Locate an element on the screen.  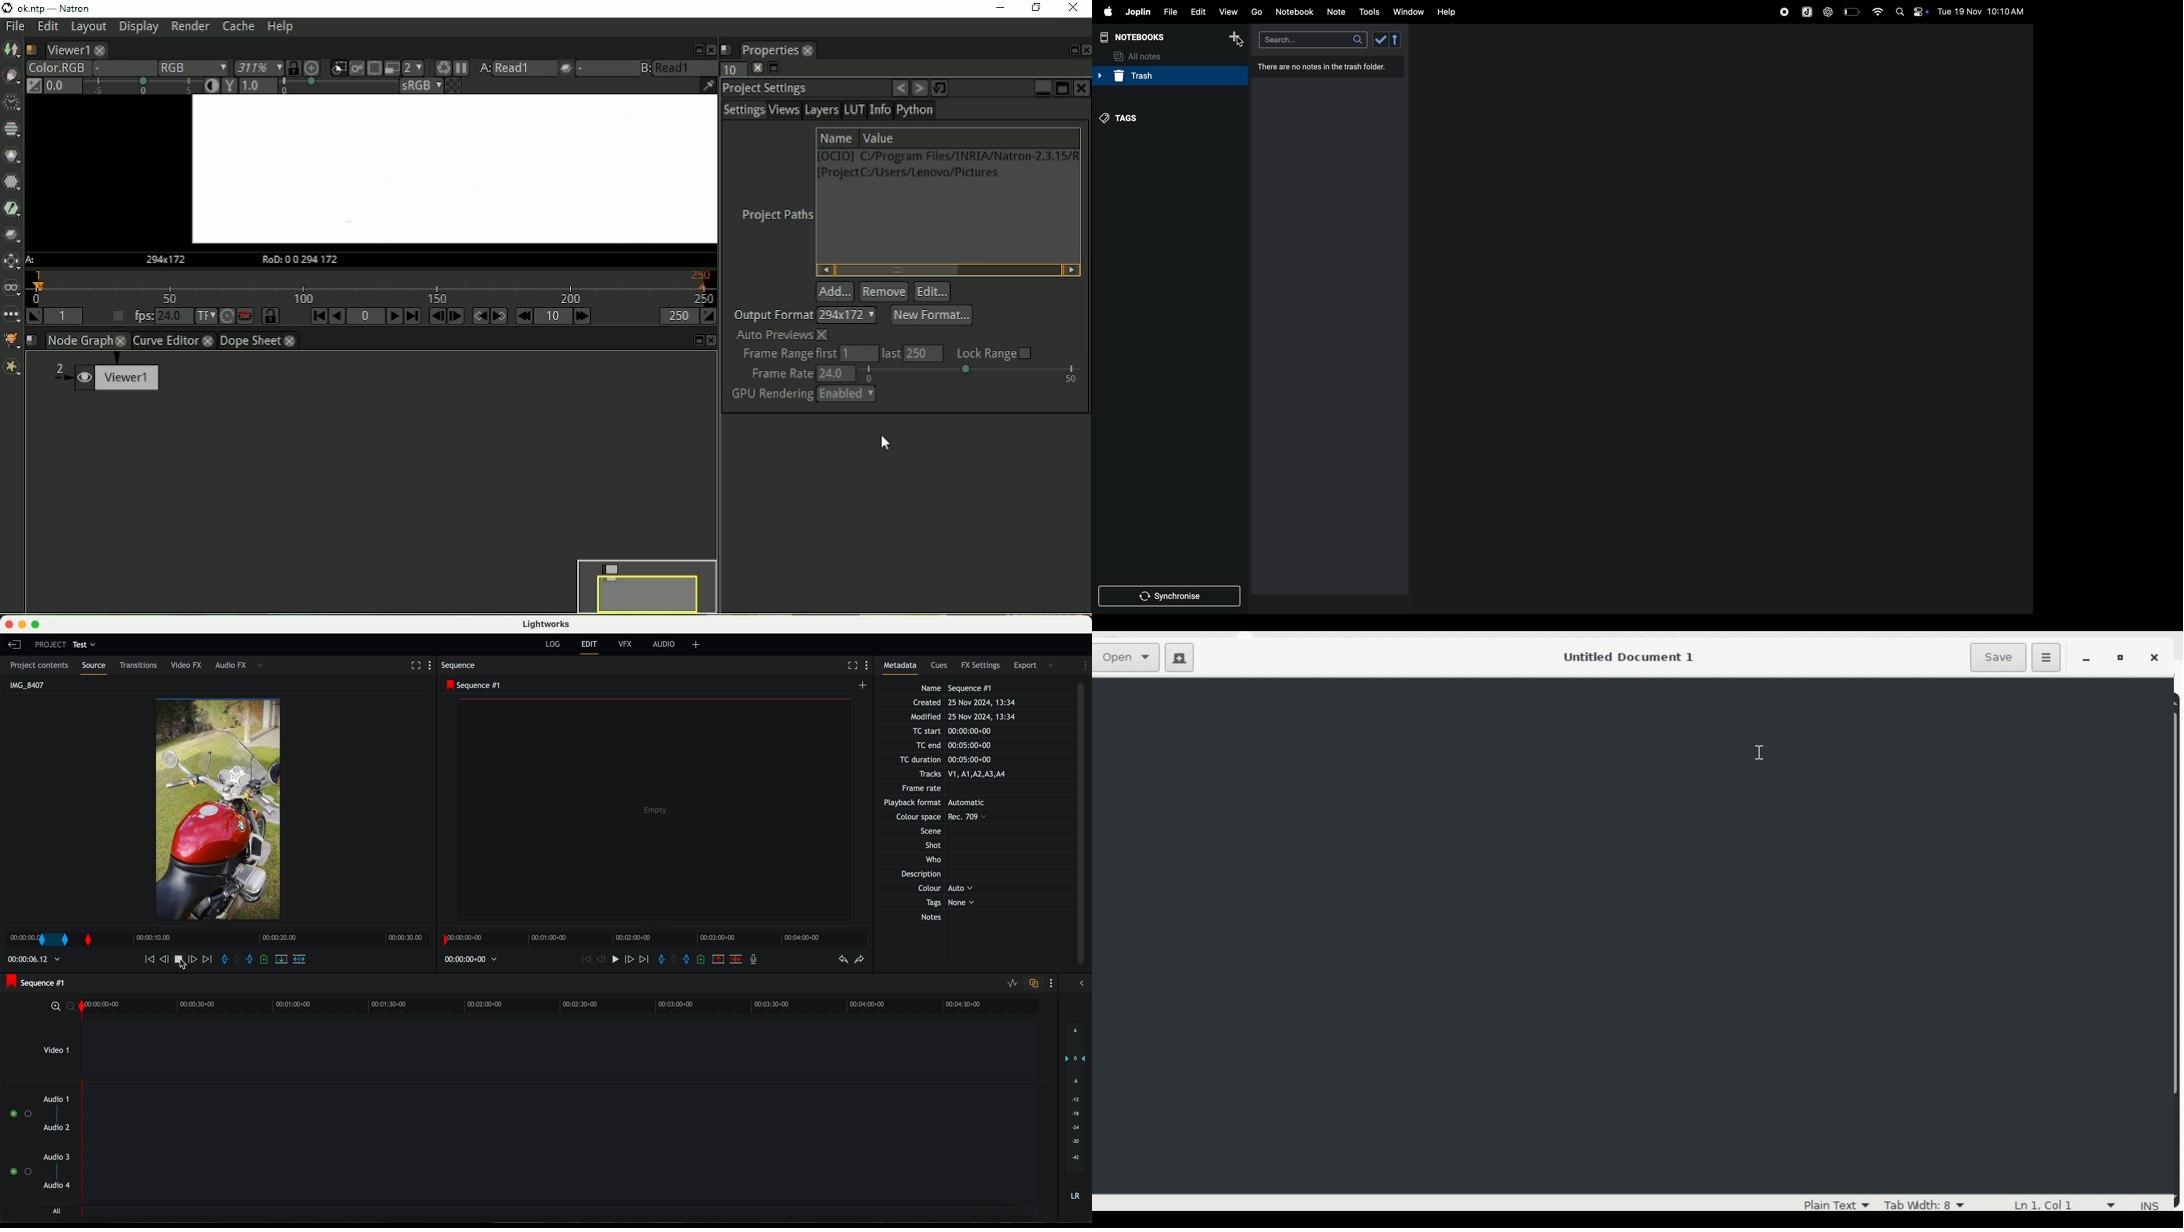
edit is located at coordinates (1198, 11).